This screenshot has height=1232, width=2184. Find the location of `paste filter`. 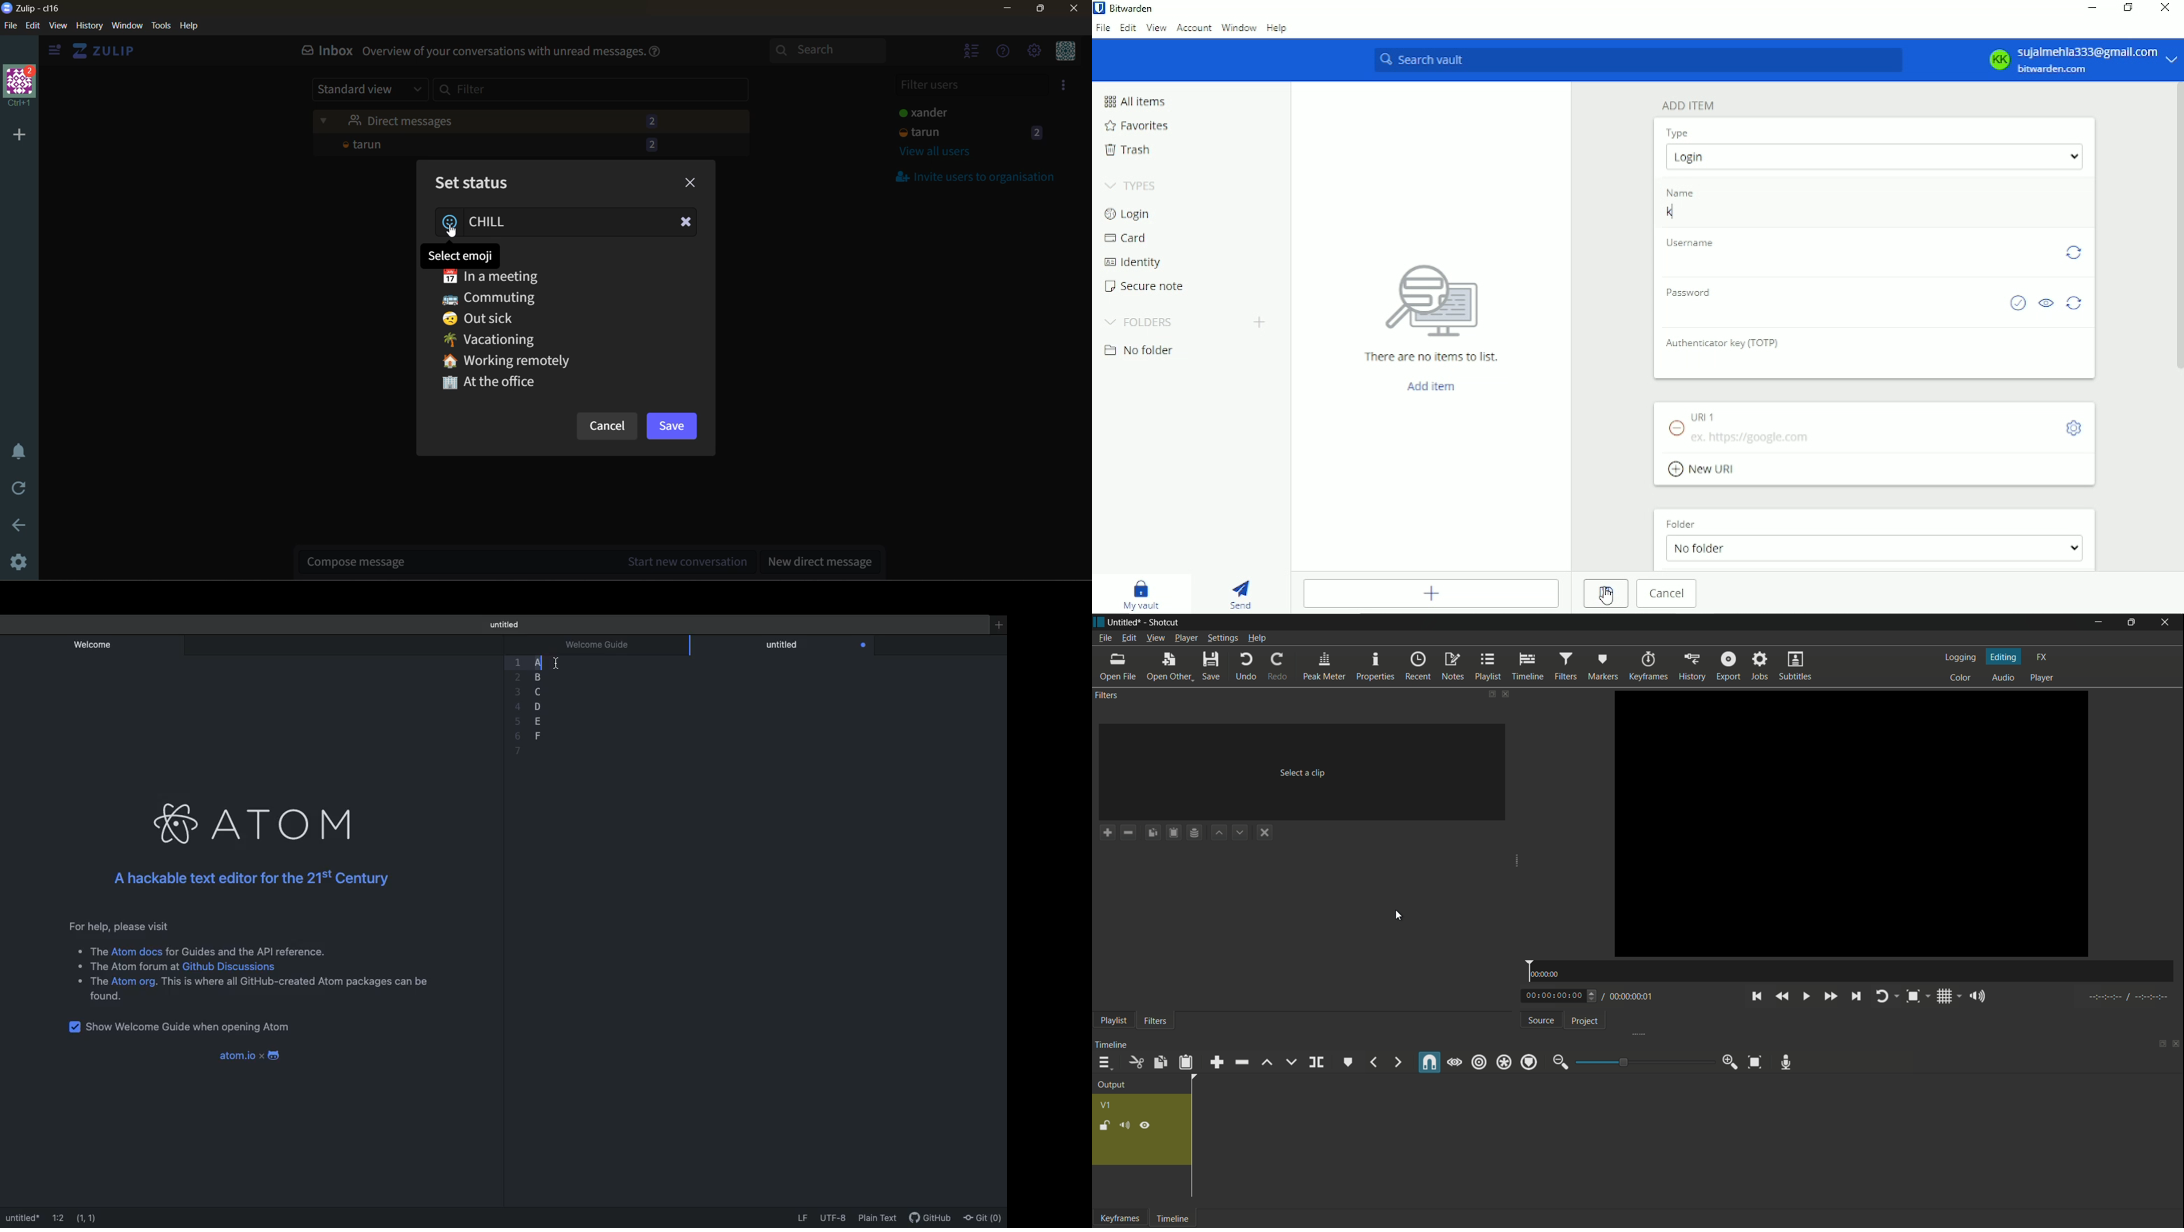

paste filter is located at coordinates (1173, 833).